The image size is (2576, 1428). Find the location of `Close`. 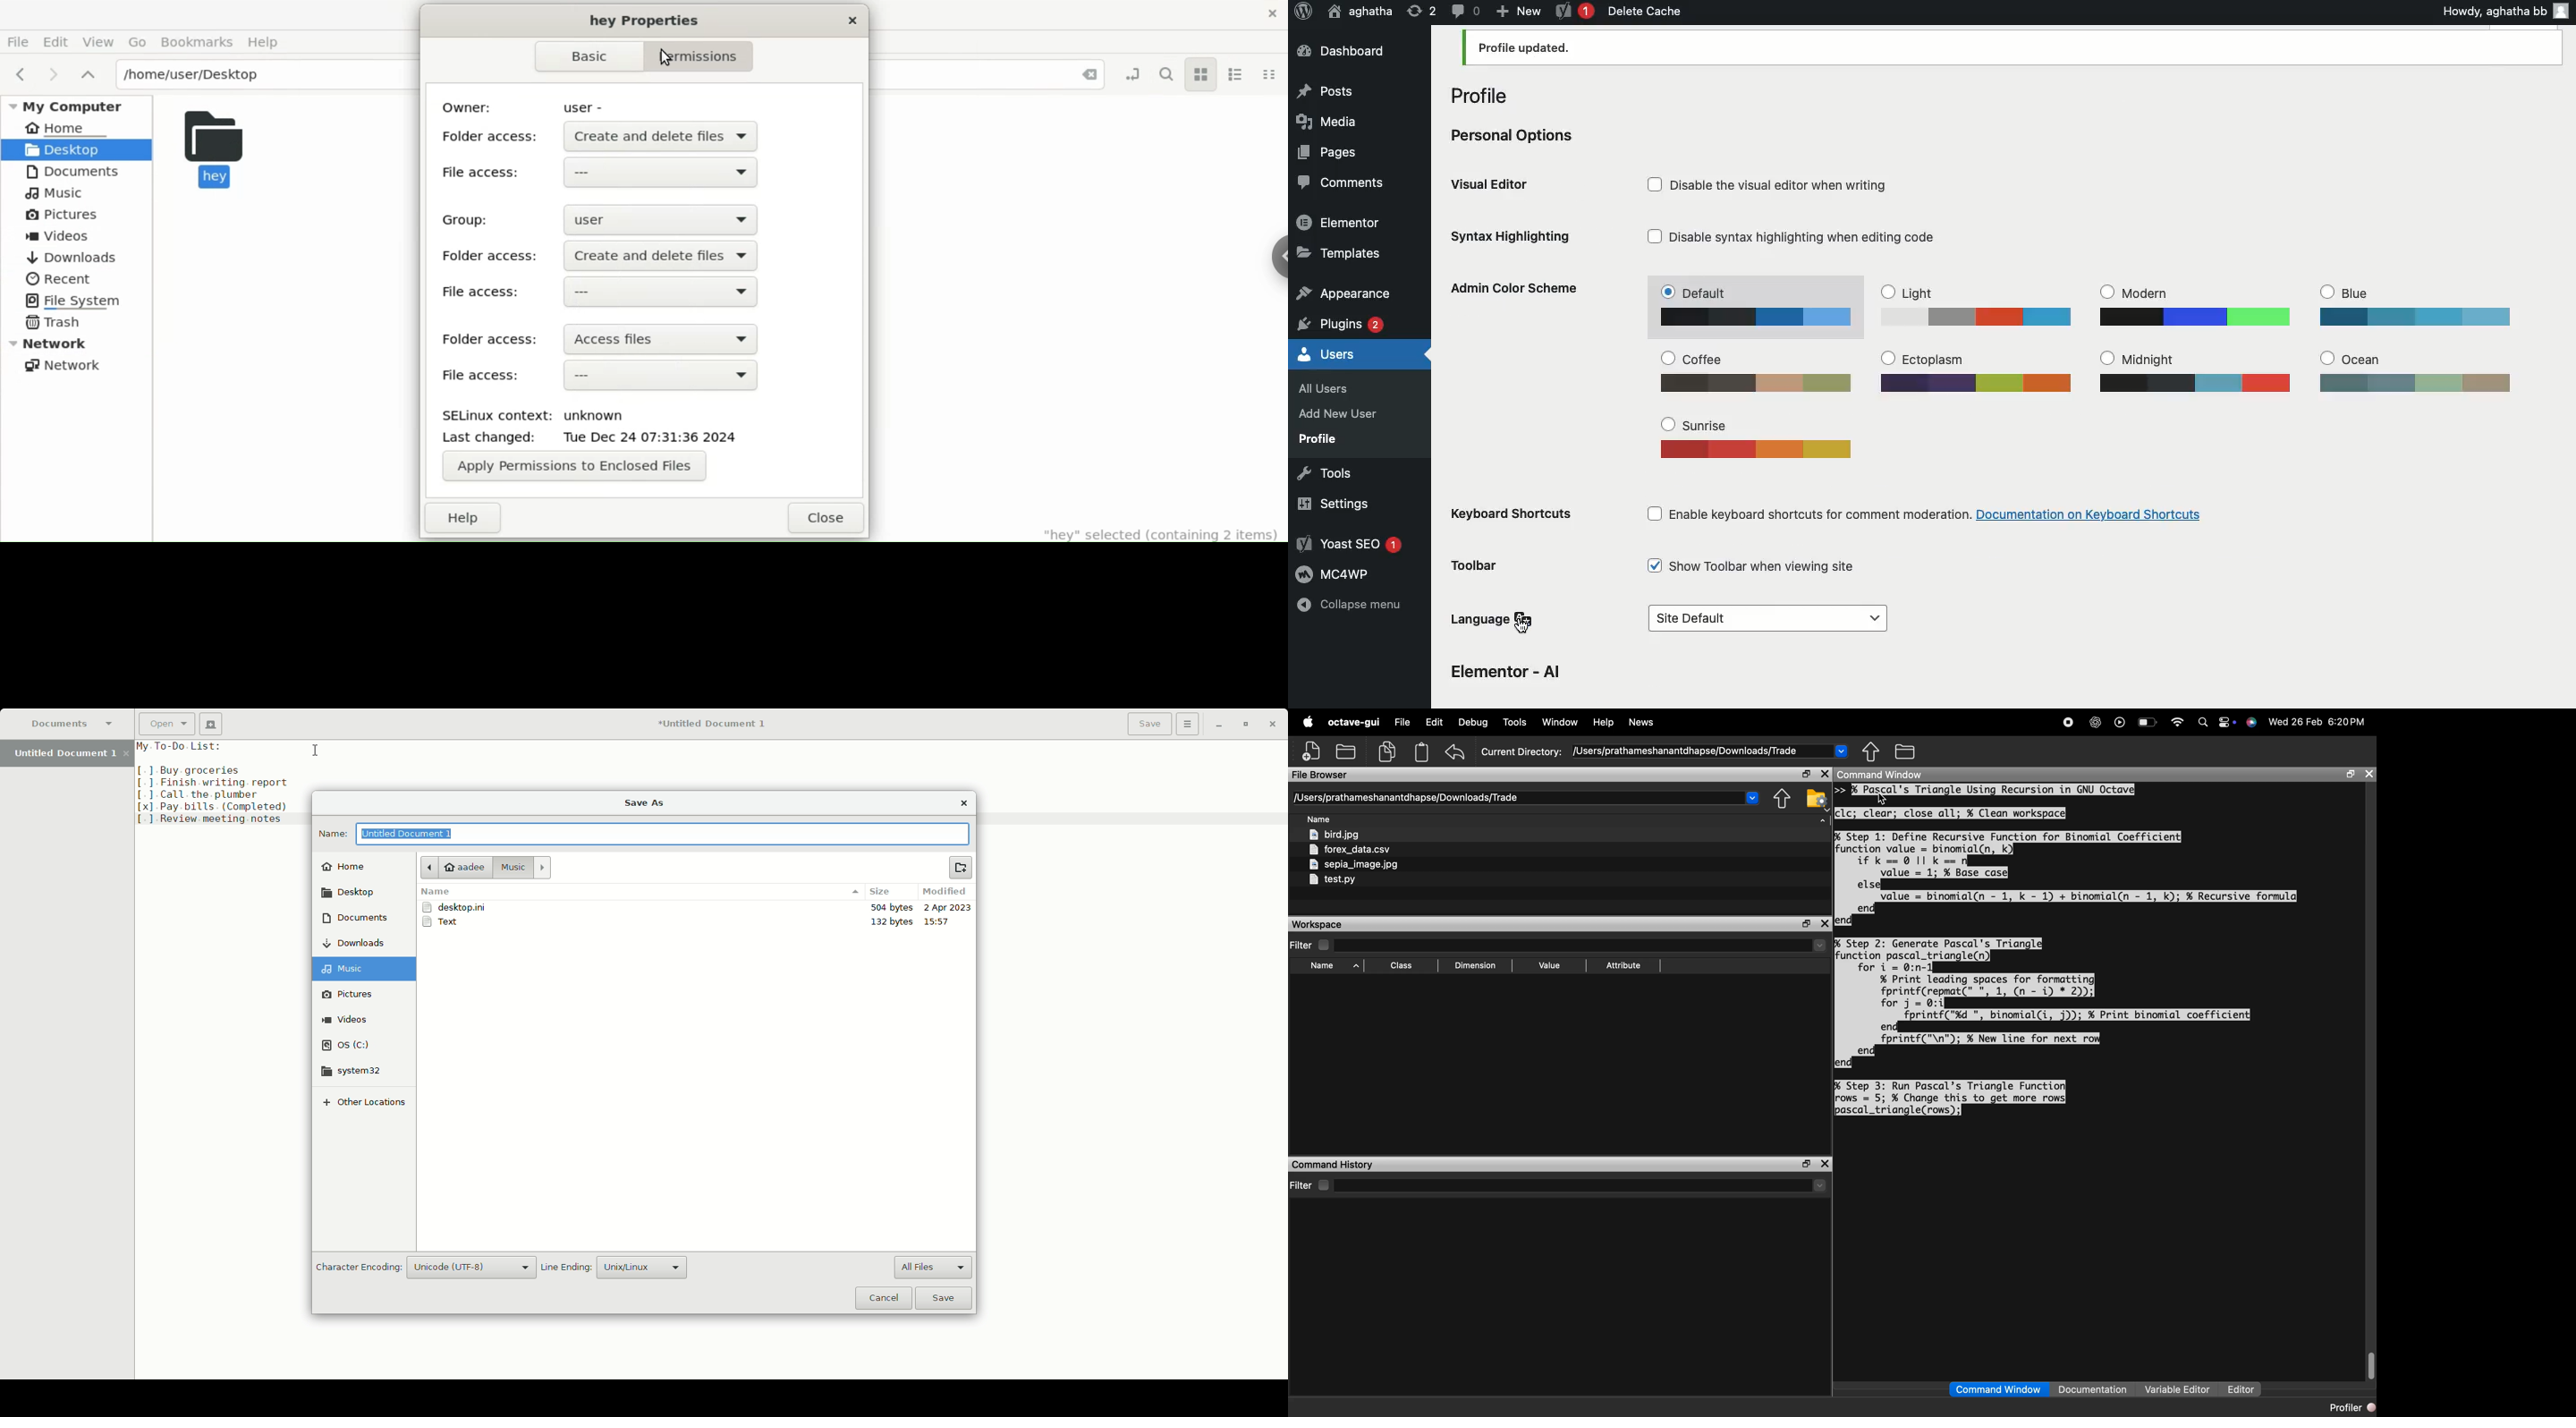

Close is located at coordinates (1088, 74).